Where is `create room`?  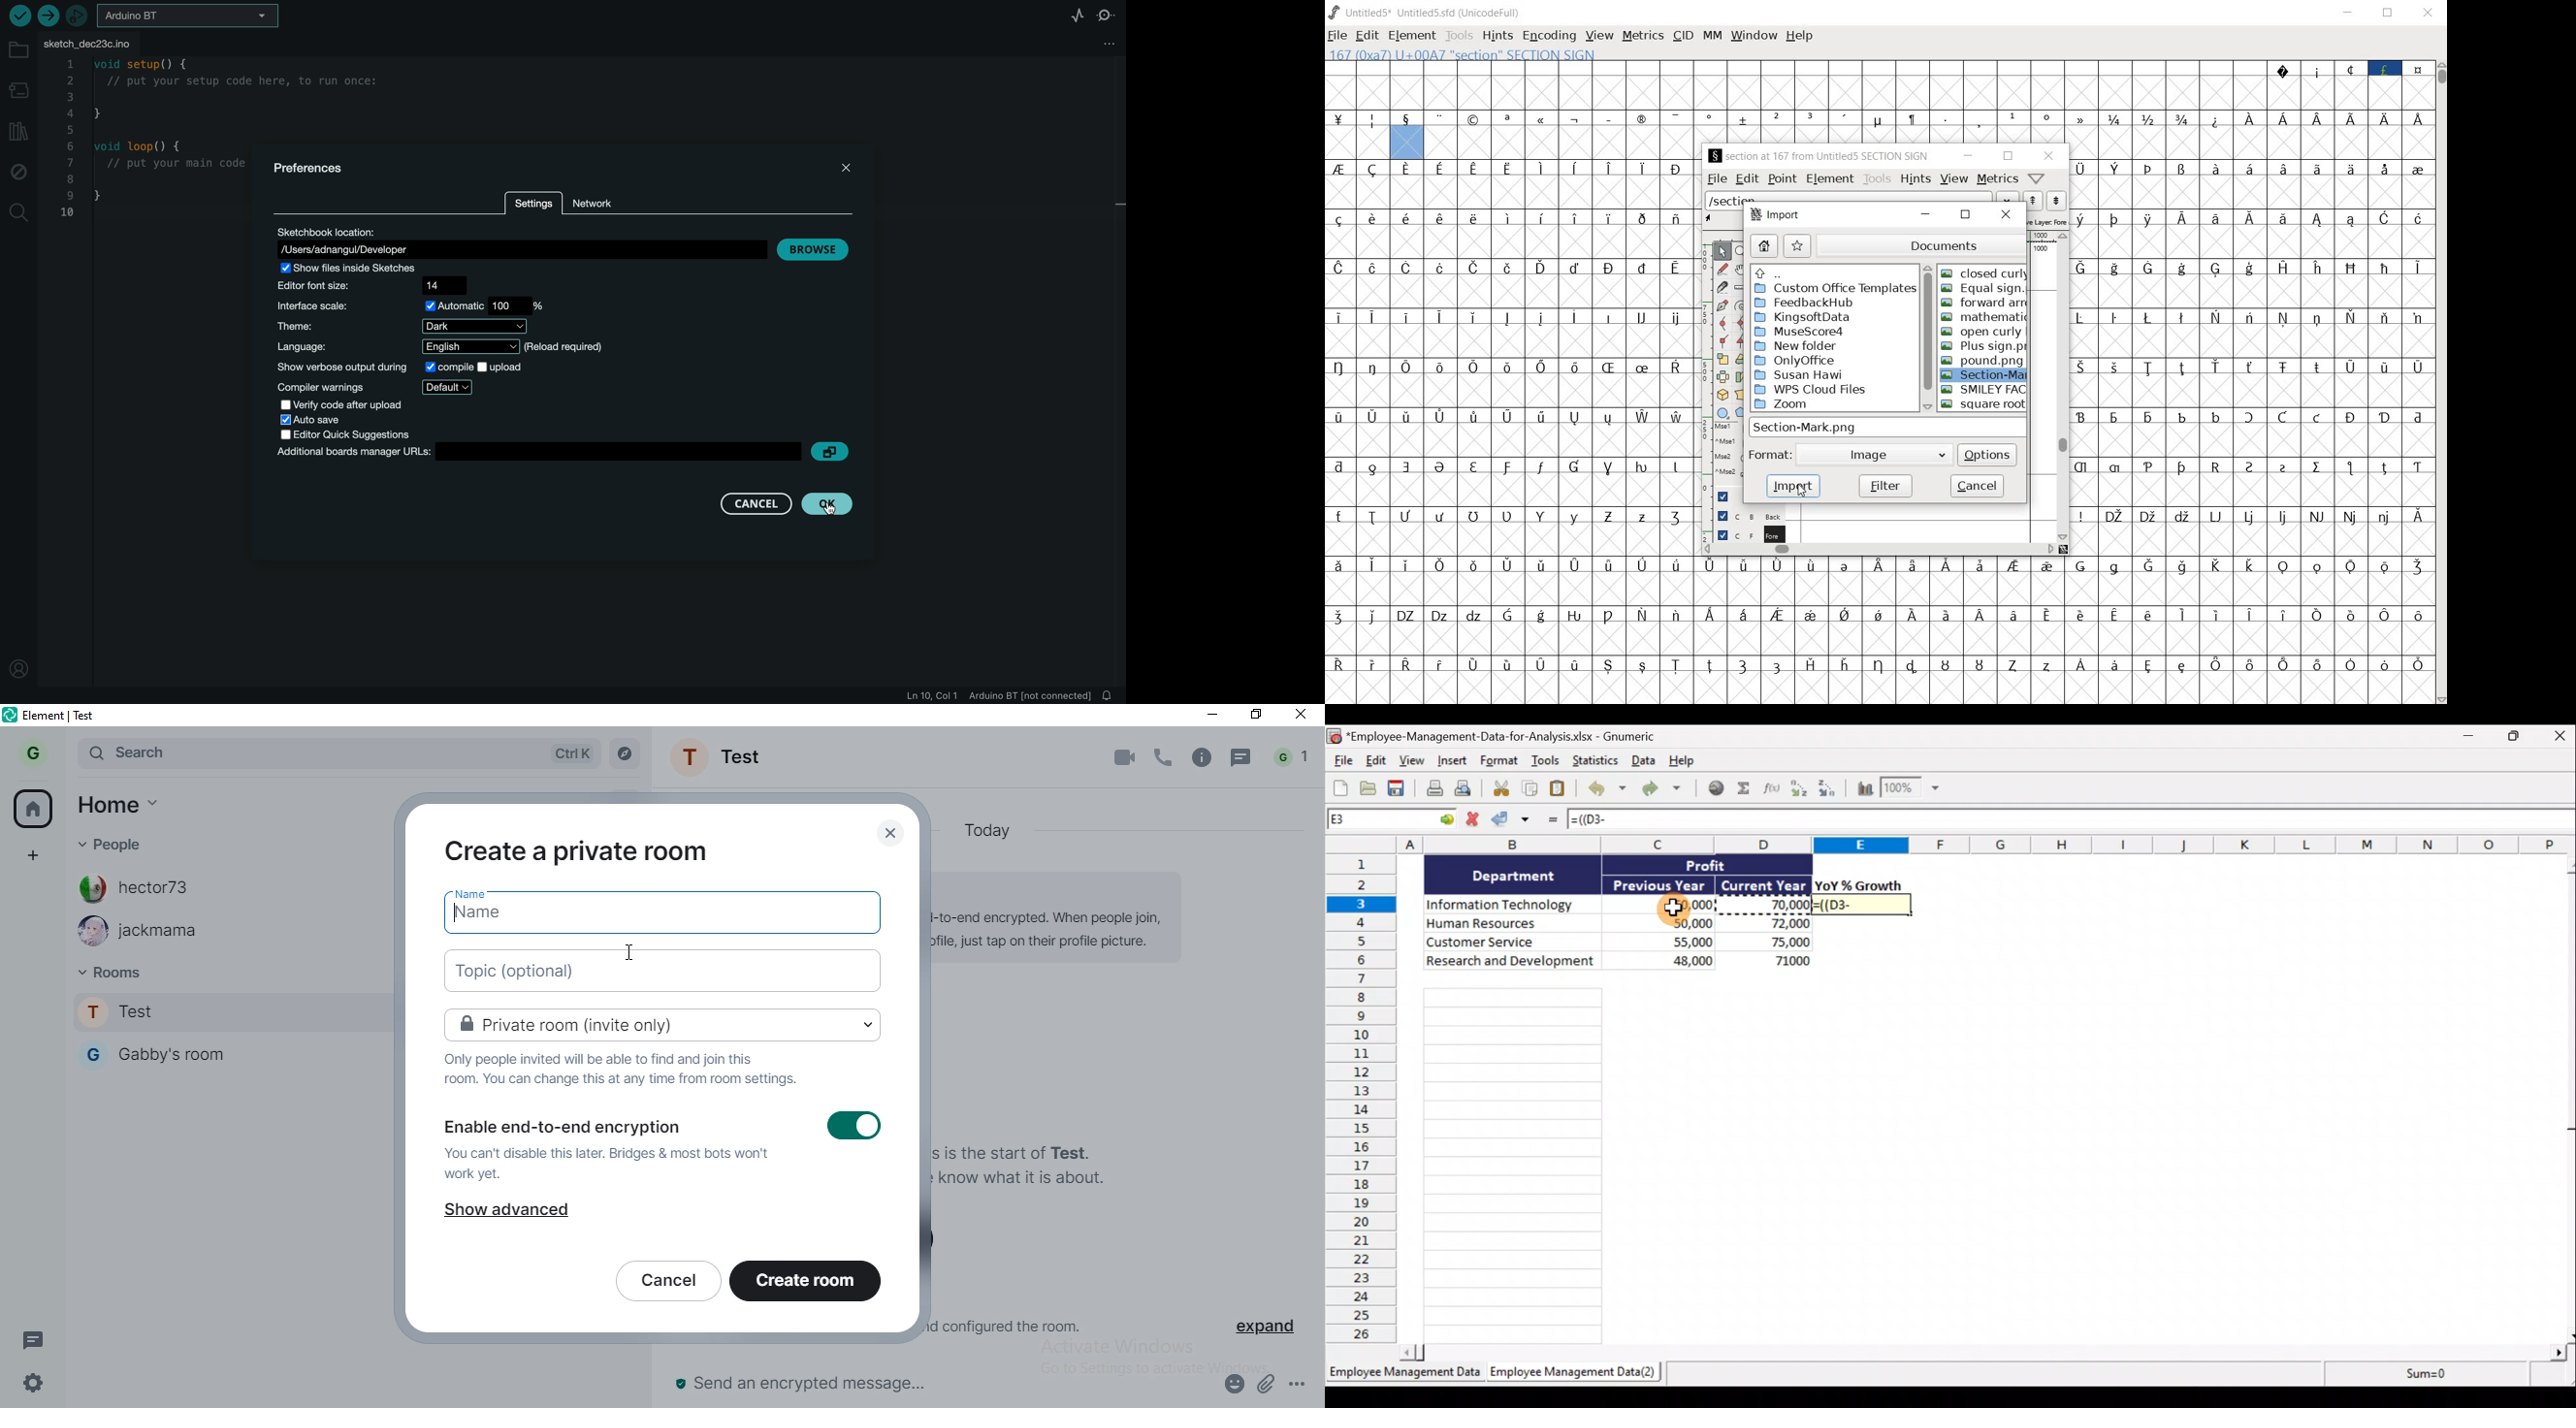 create room is located at coordinates (812, 1280).